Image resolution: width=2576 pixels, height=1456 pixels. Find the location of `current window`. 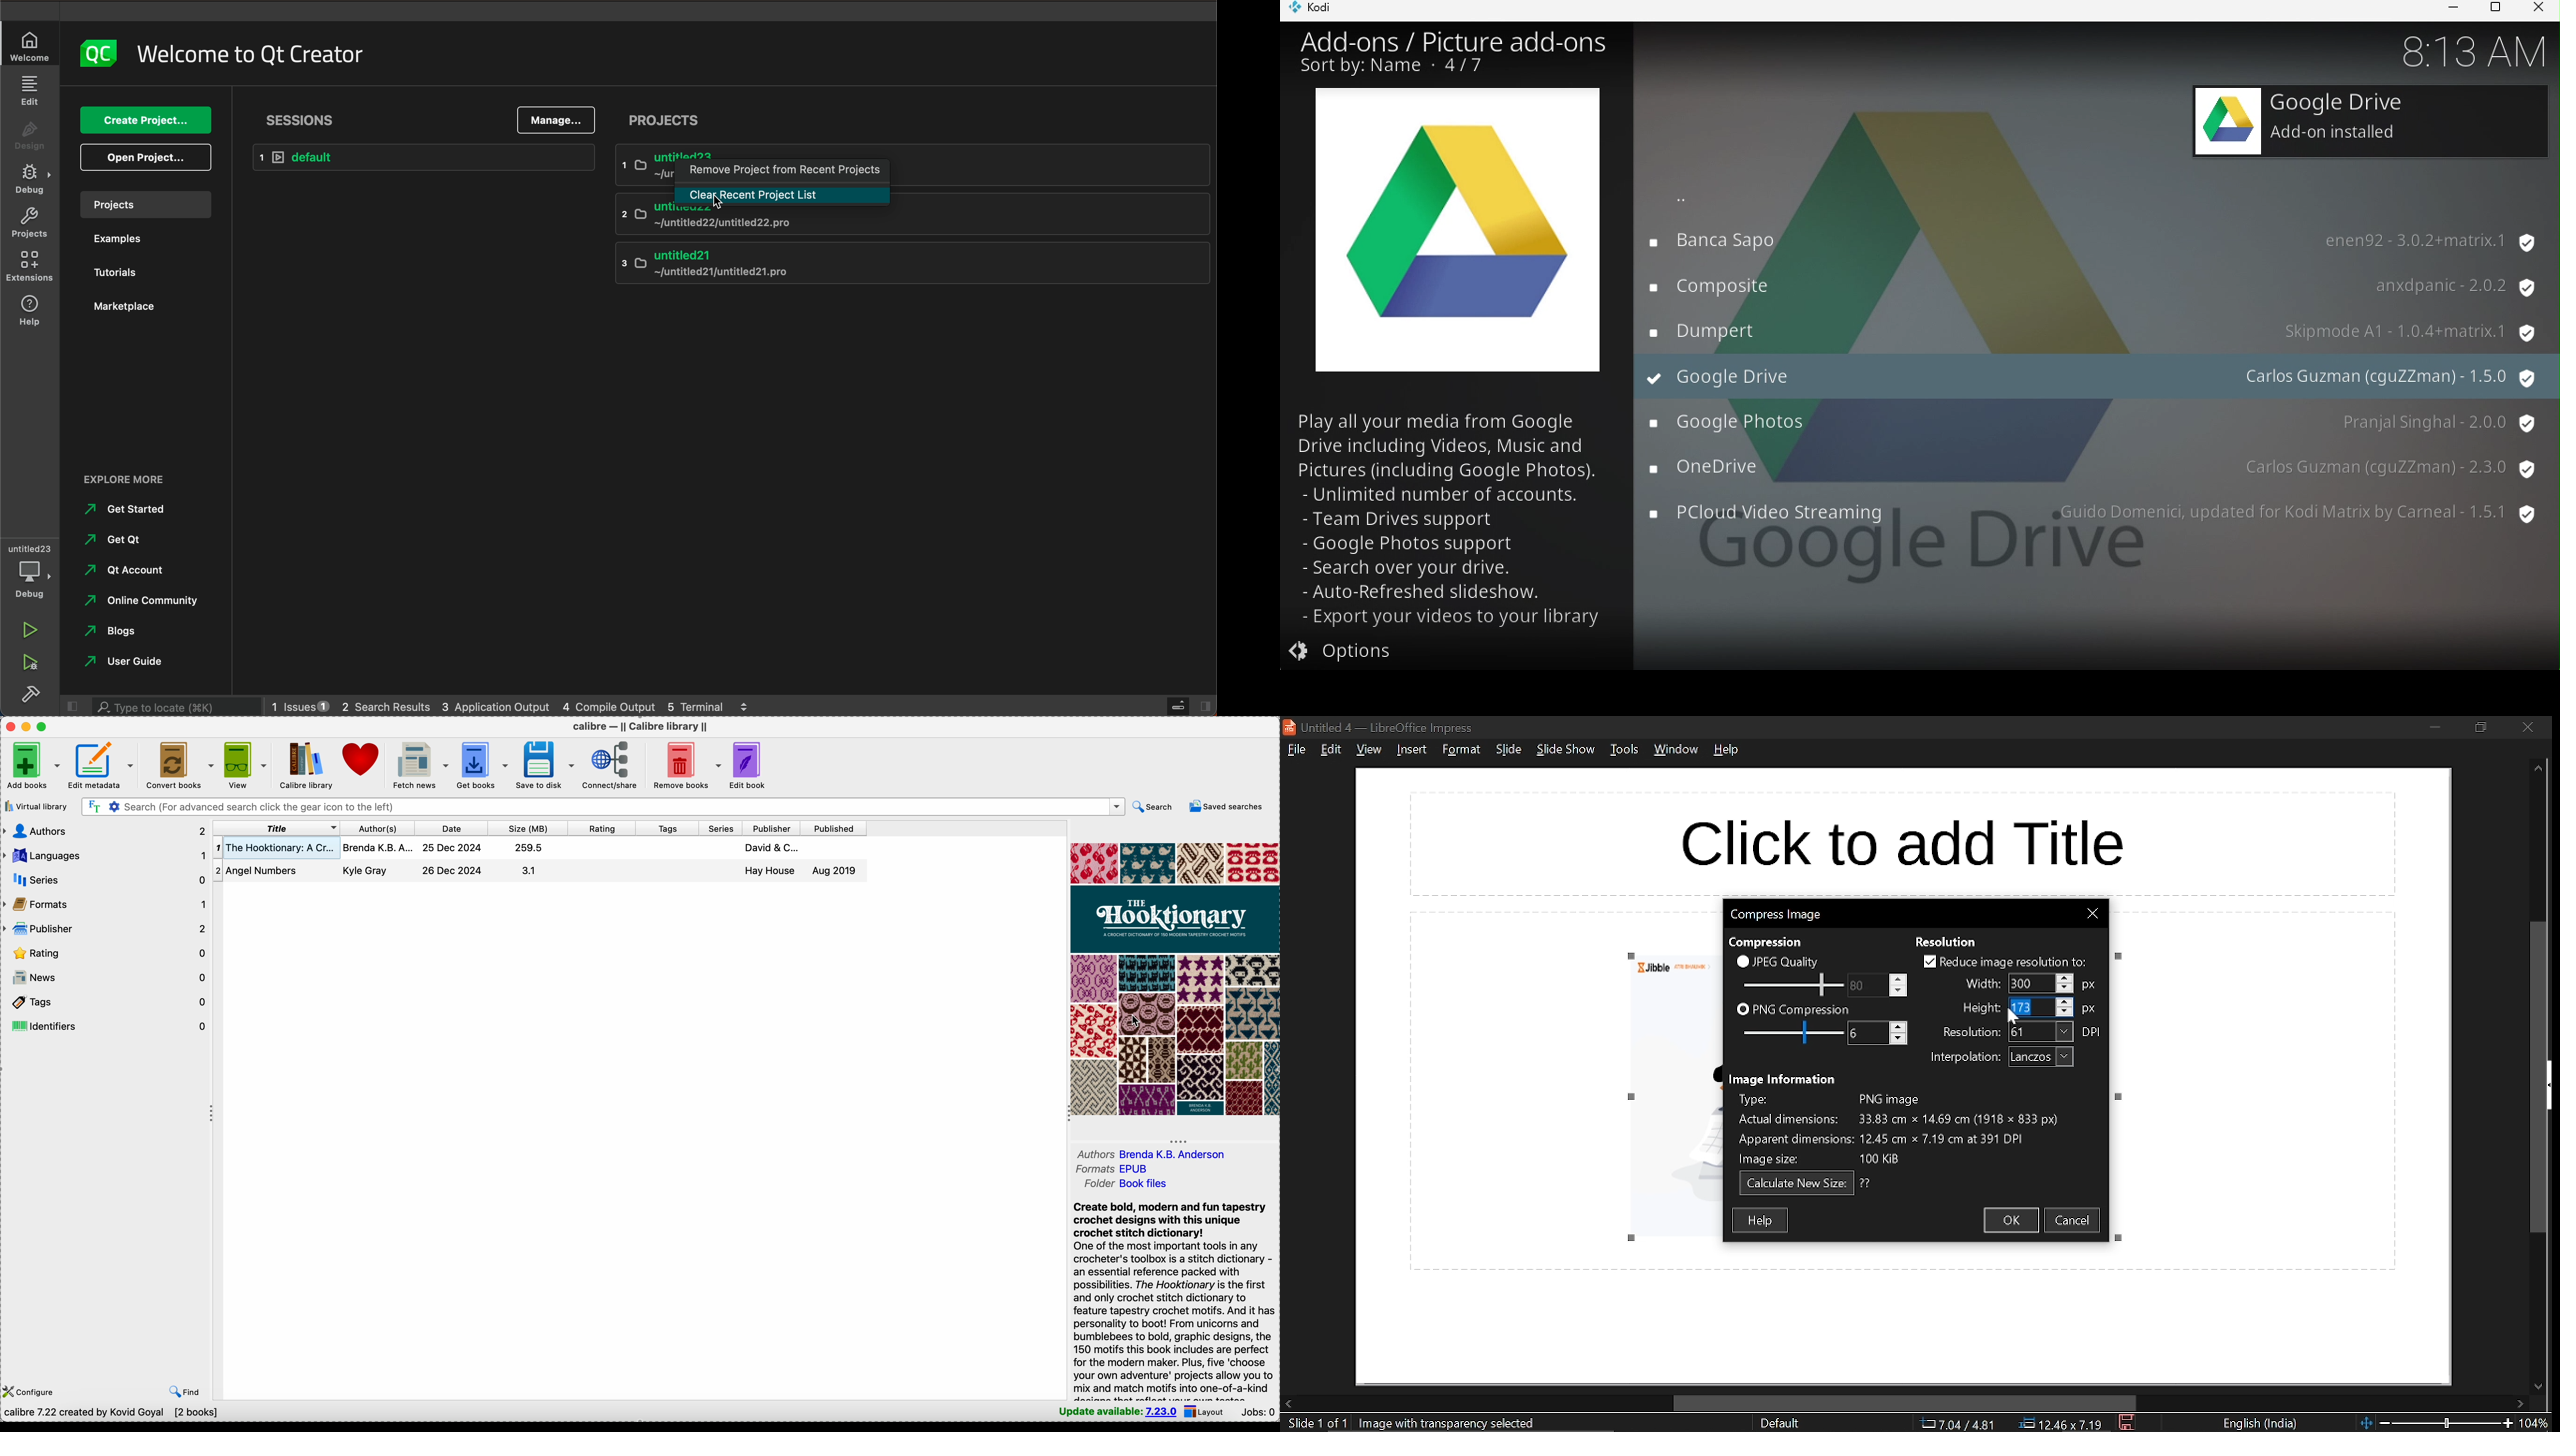

current window is located at coordinates (1381, 726).